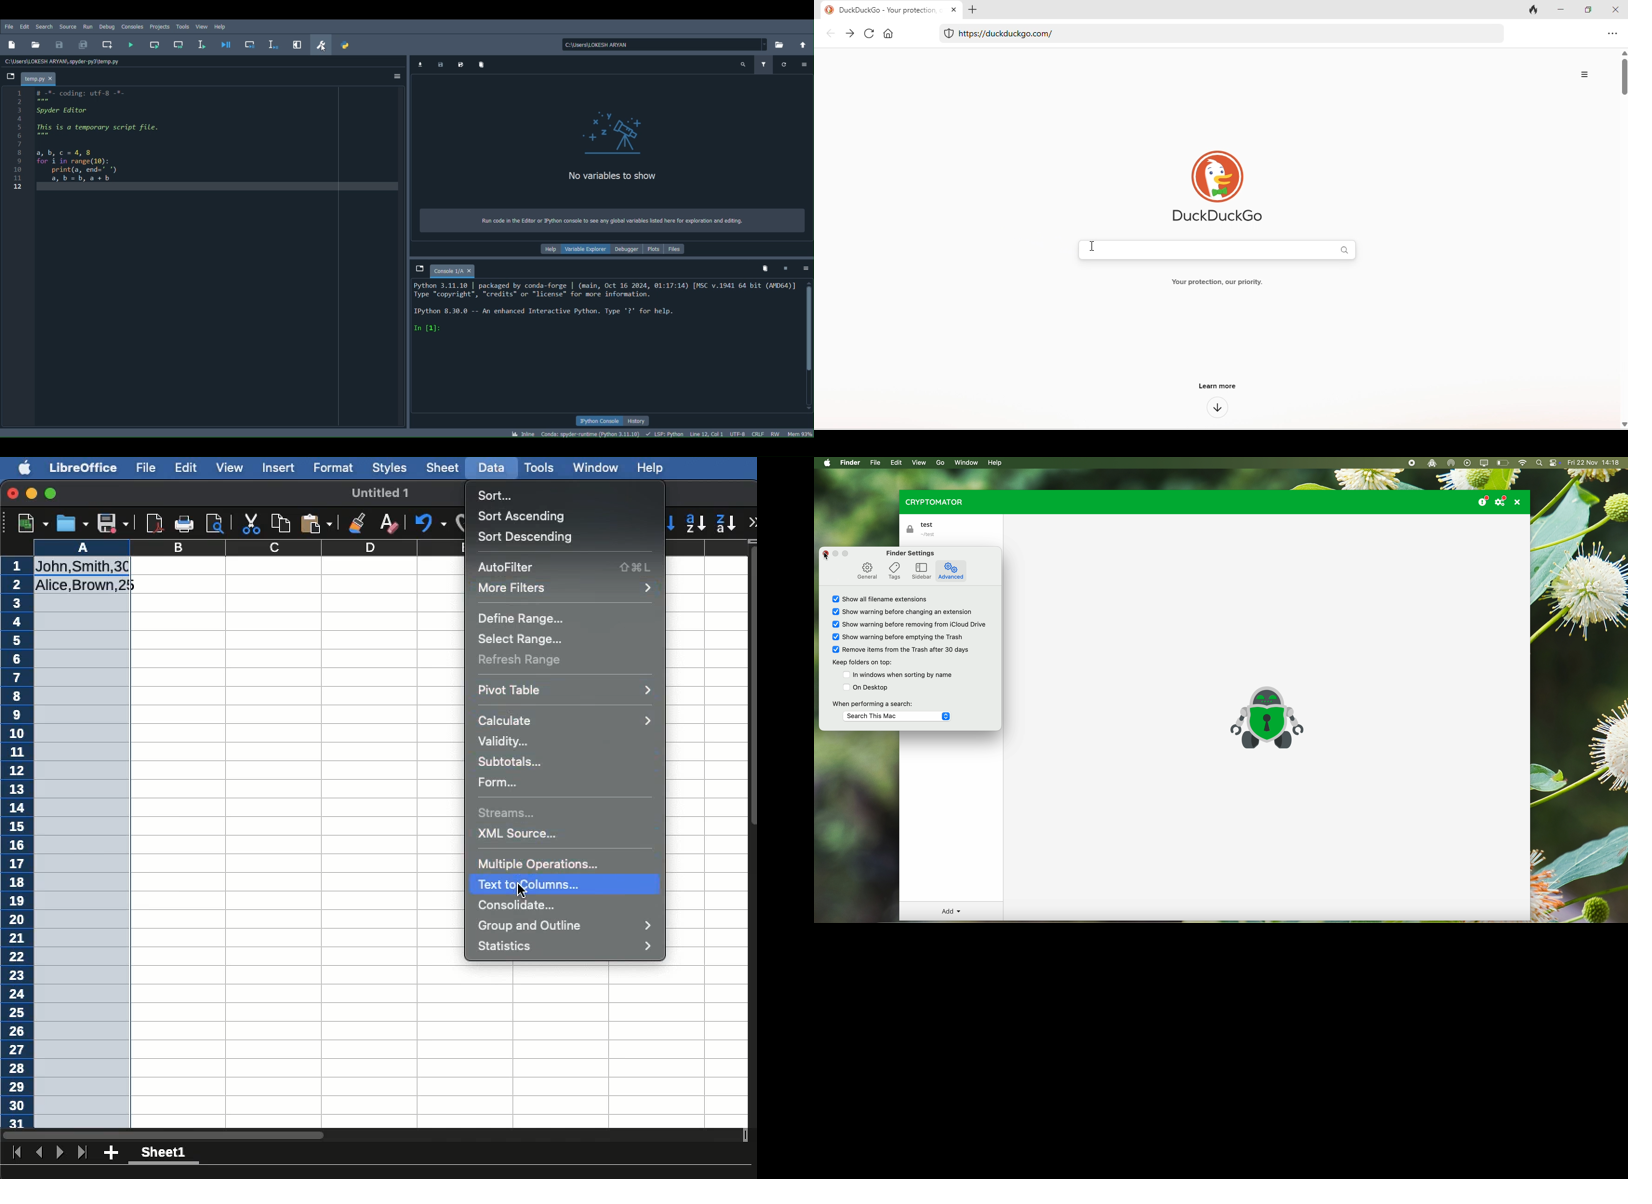 This screenshot has width=1652, height=1204. What do you see at coordinates (107, 43) in the screenshot?
I see `Create new cell at the current line (Ctrl + 2)` at bounding box center [107, 43].